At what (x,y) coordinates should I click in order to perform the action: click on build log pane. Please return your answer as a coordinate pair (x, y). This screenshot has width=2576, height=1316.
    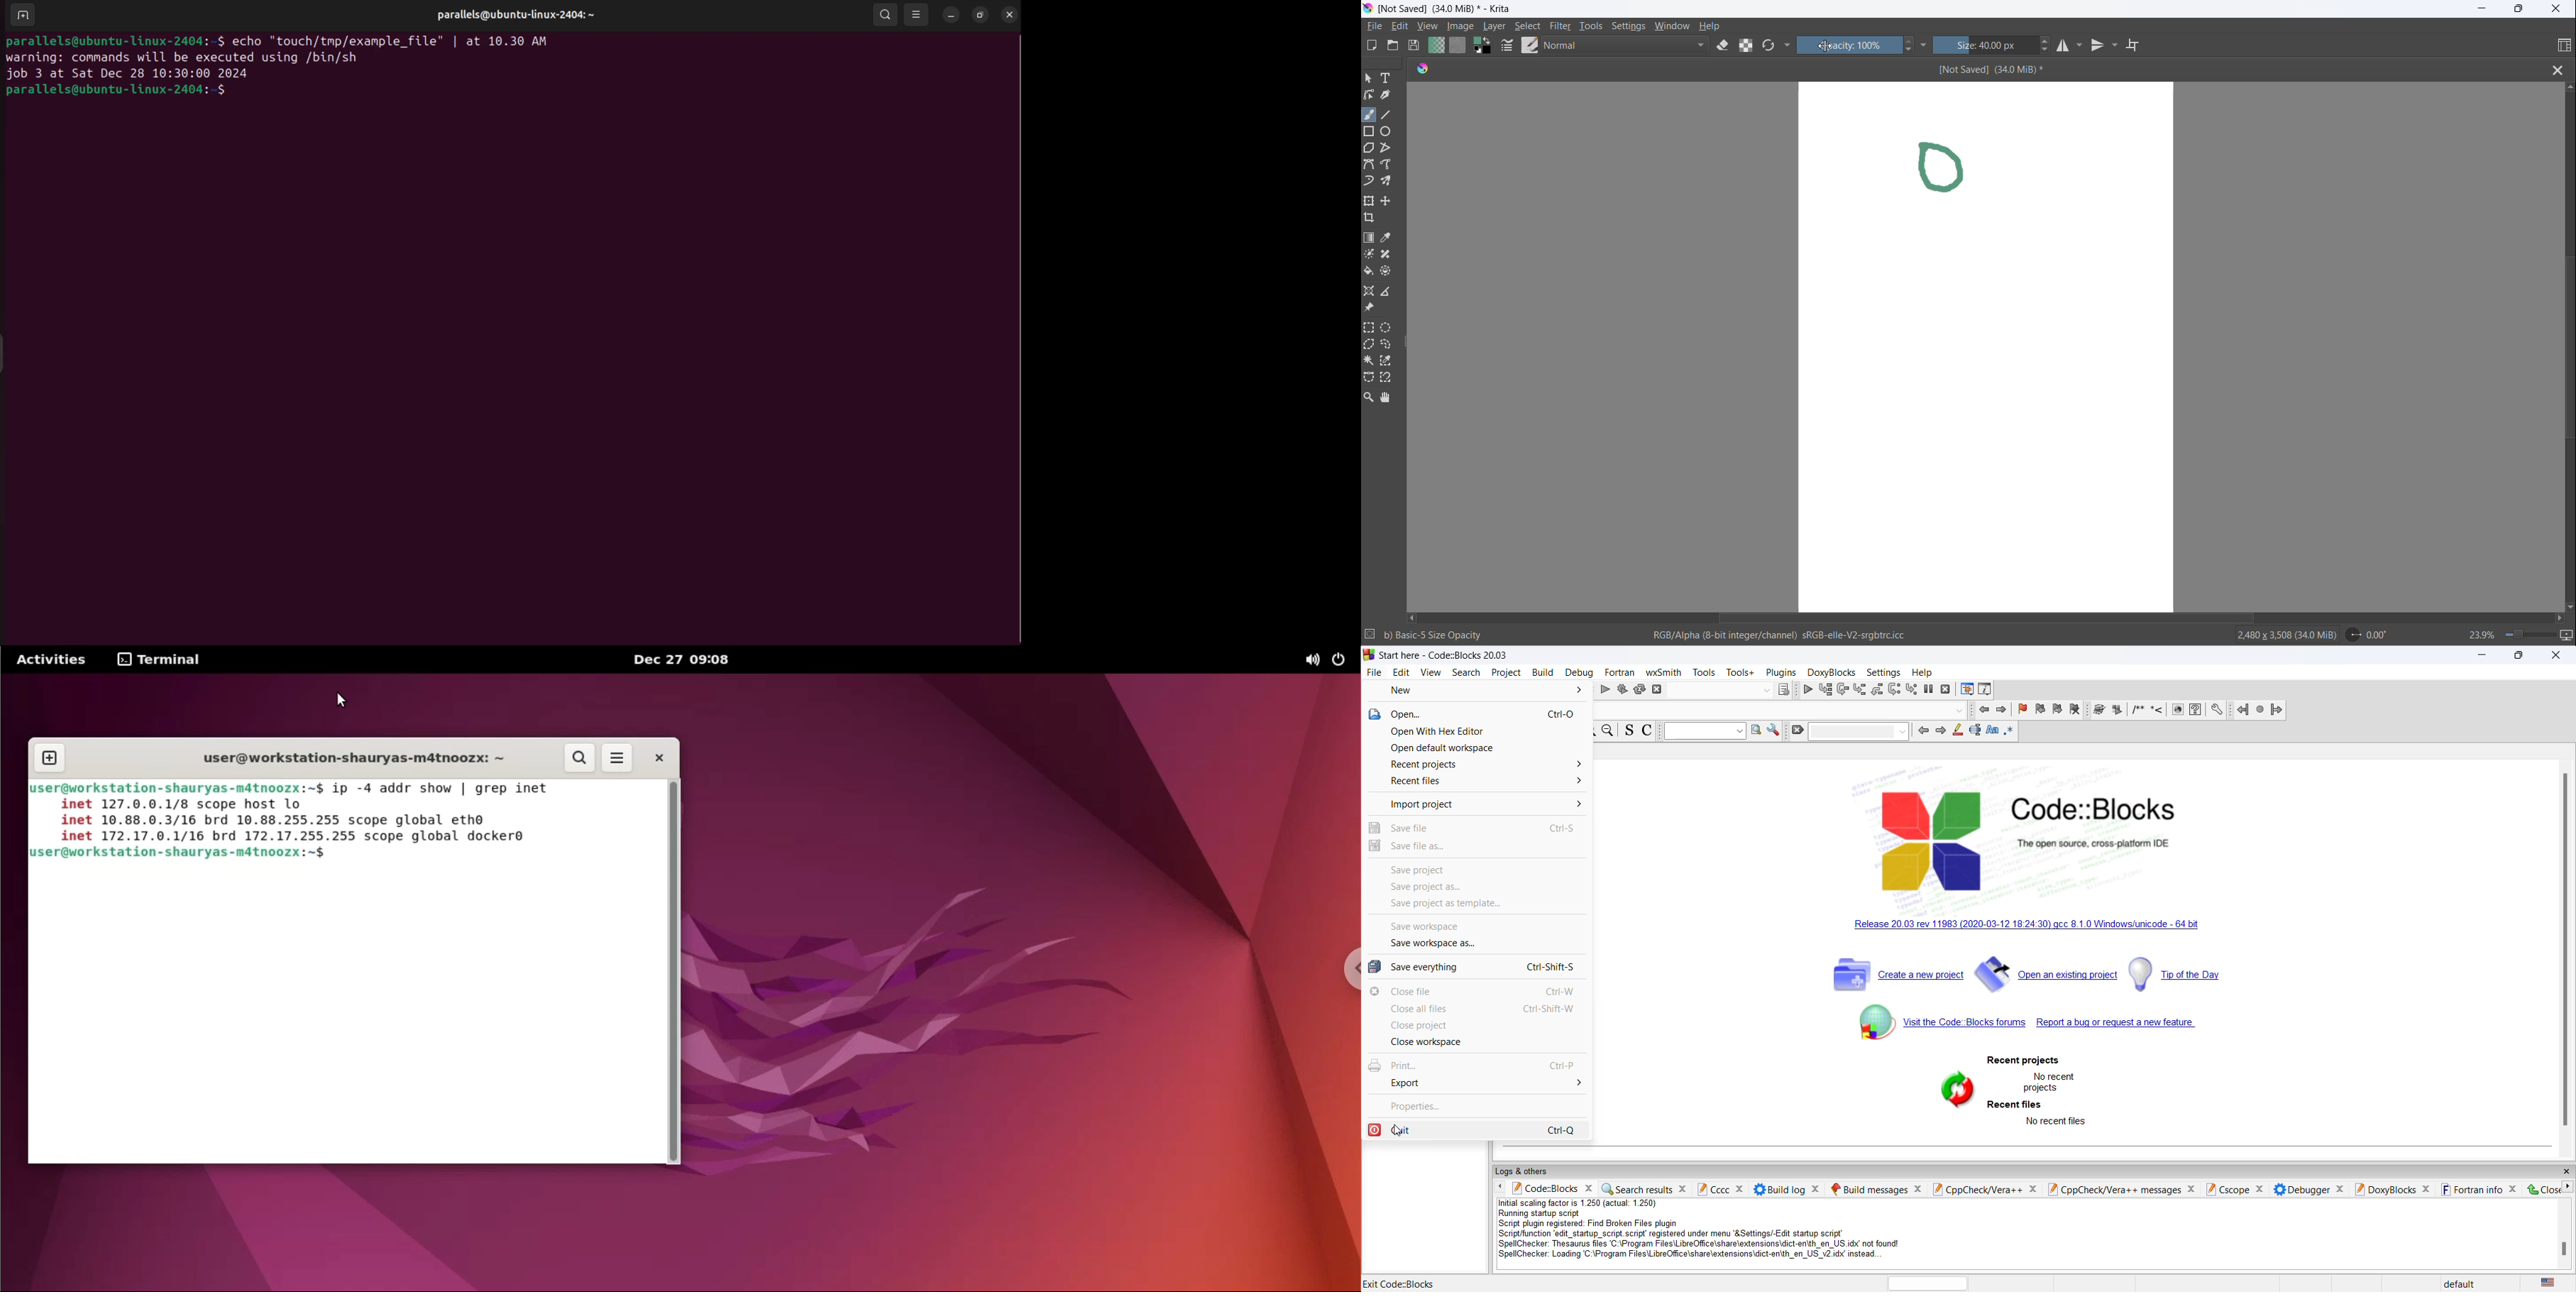
    Looking at the image, I should click on (1787, 1188).